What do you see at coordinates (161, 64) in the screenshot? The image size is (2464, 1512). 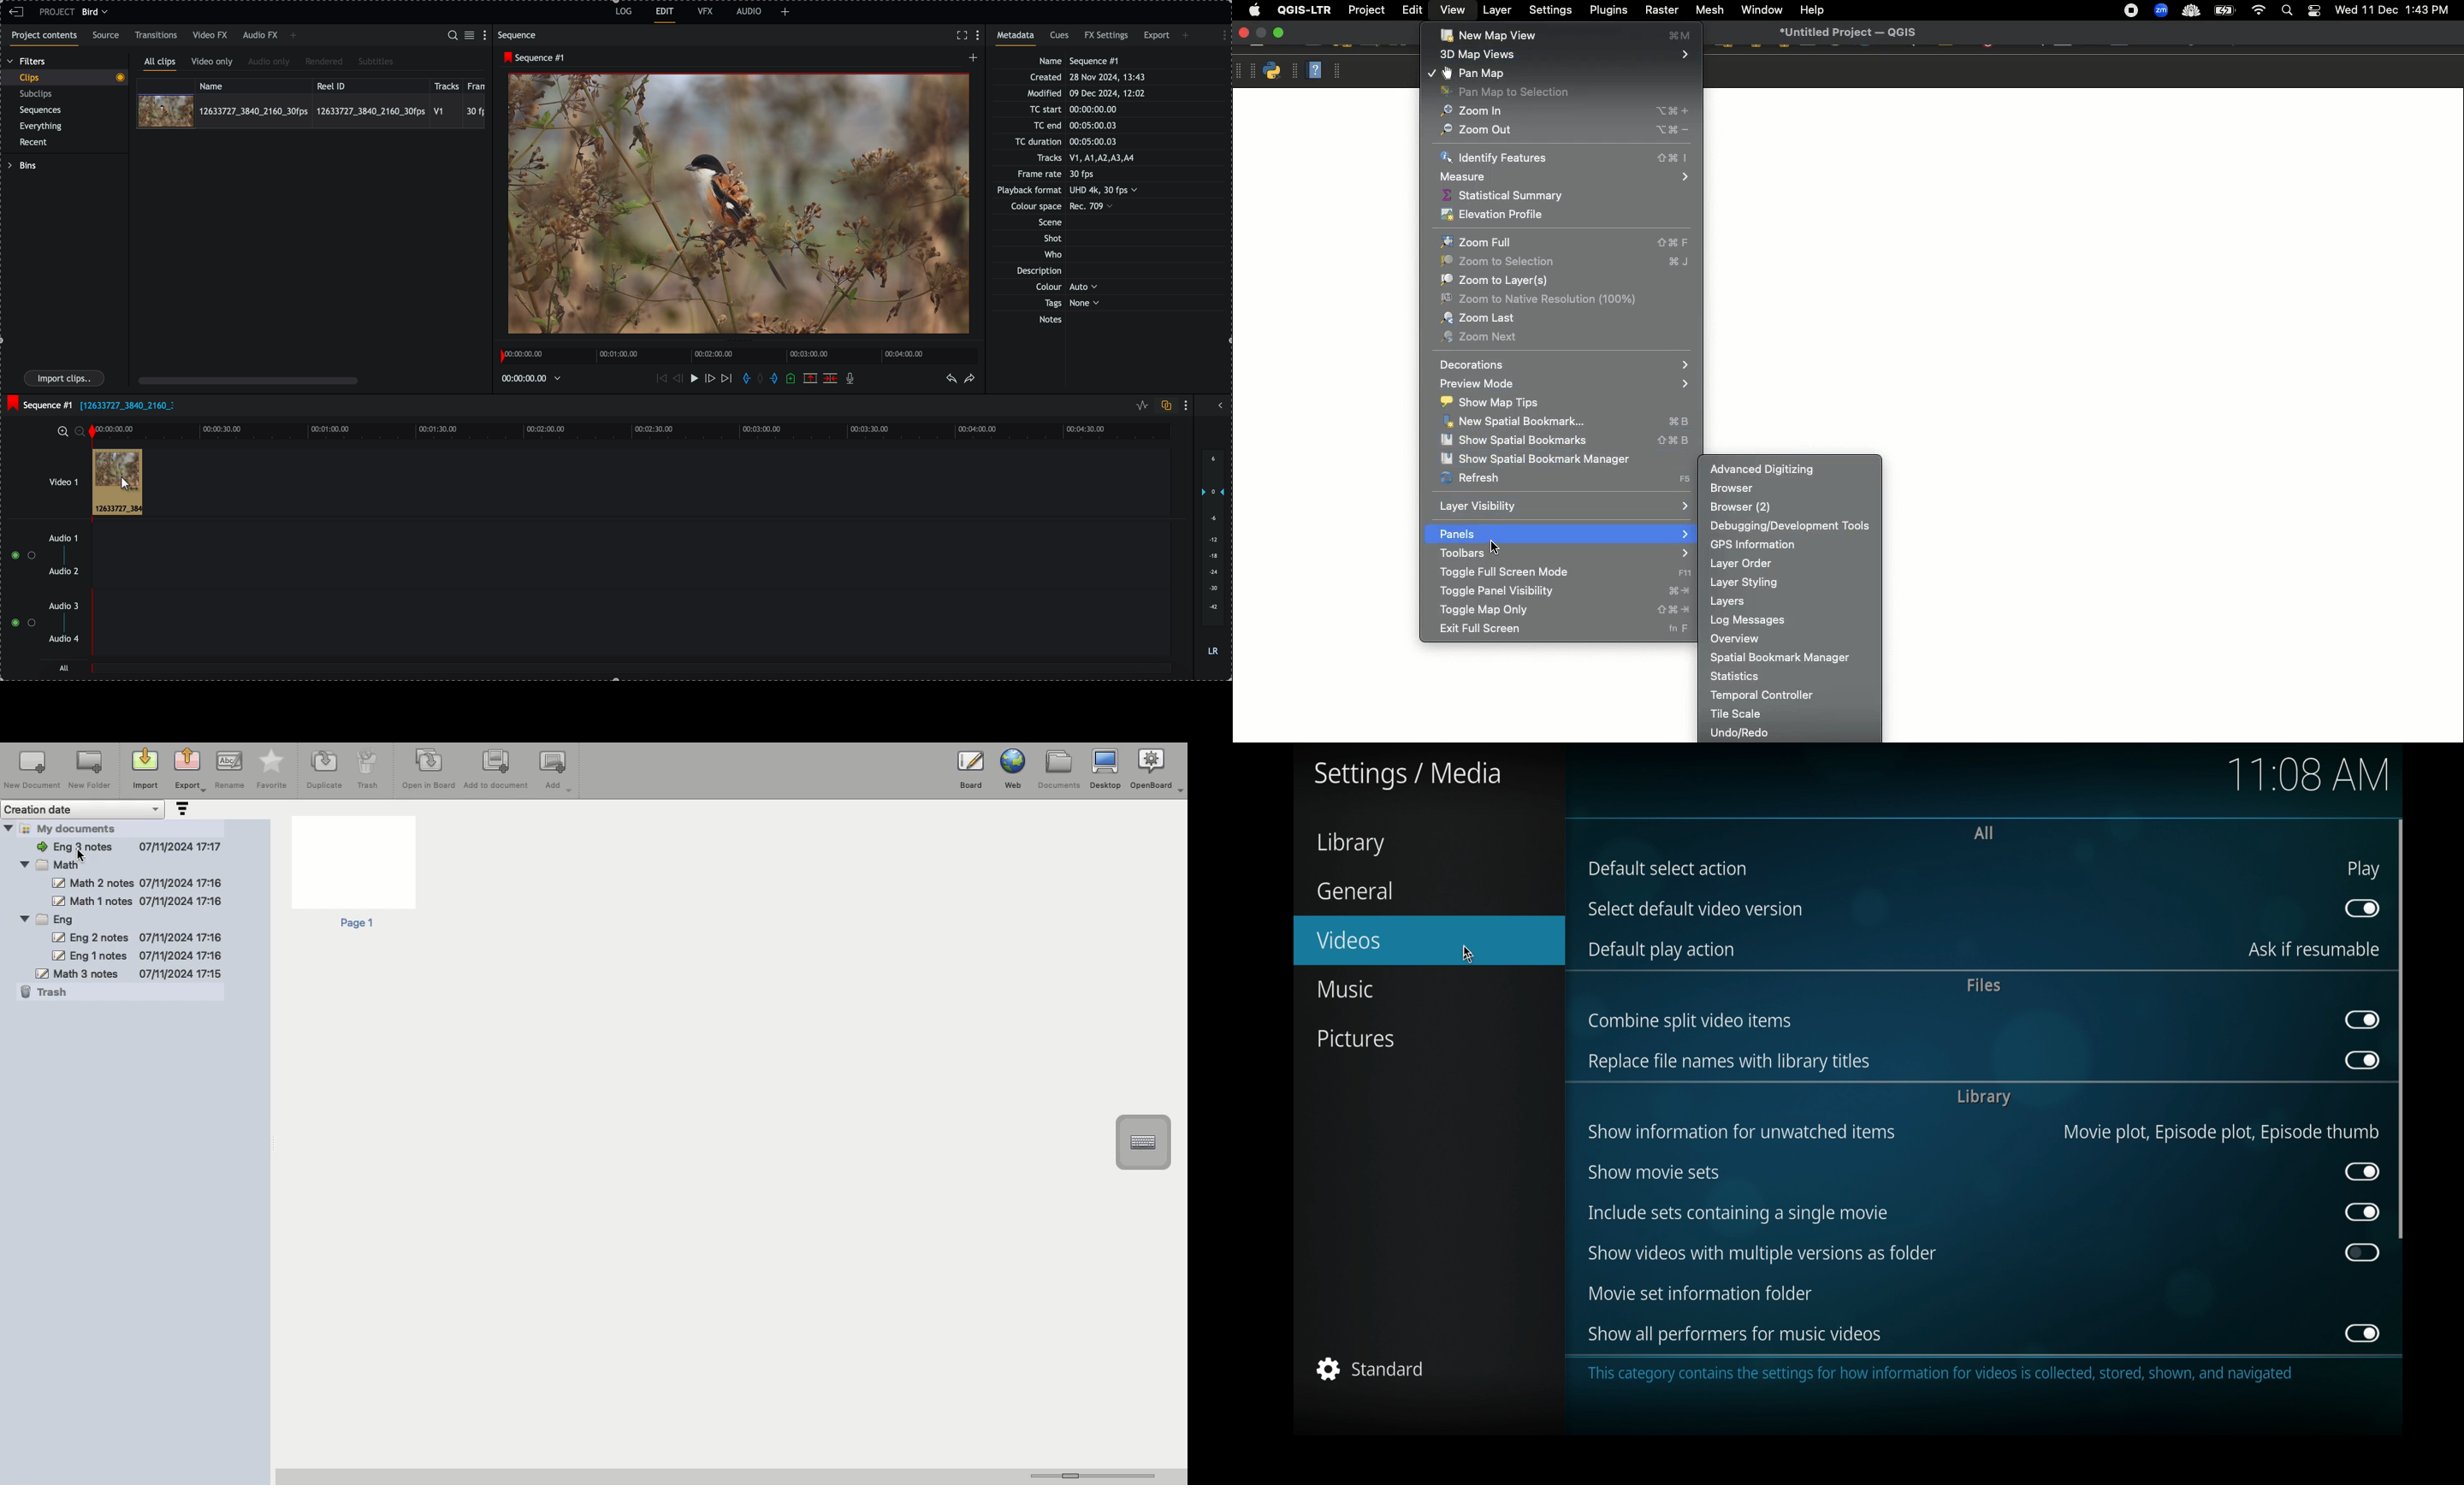 I see `all clips` at bounding box center [161, 64].